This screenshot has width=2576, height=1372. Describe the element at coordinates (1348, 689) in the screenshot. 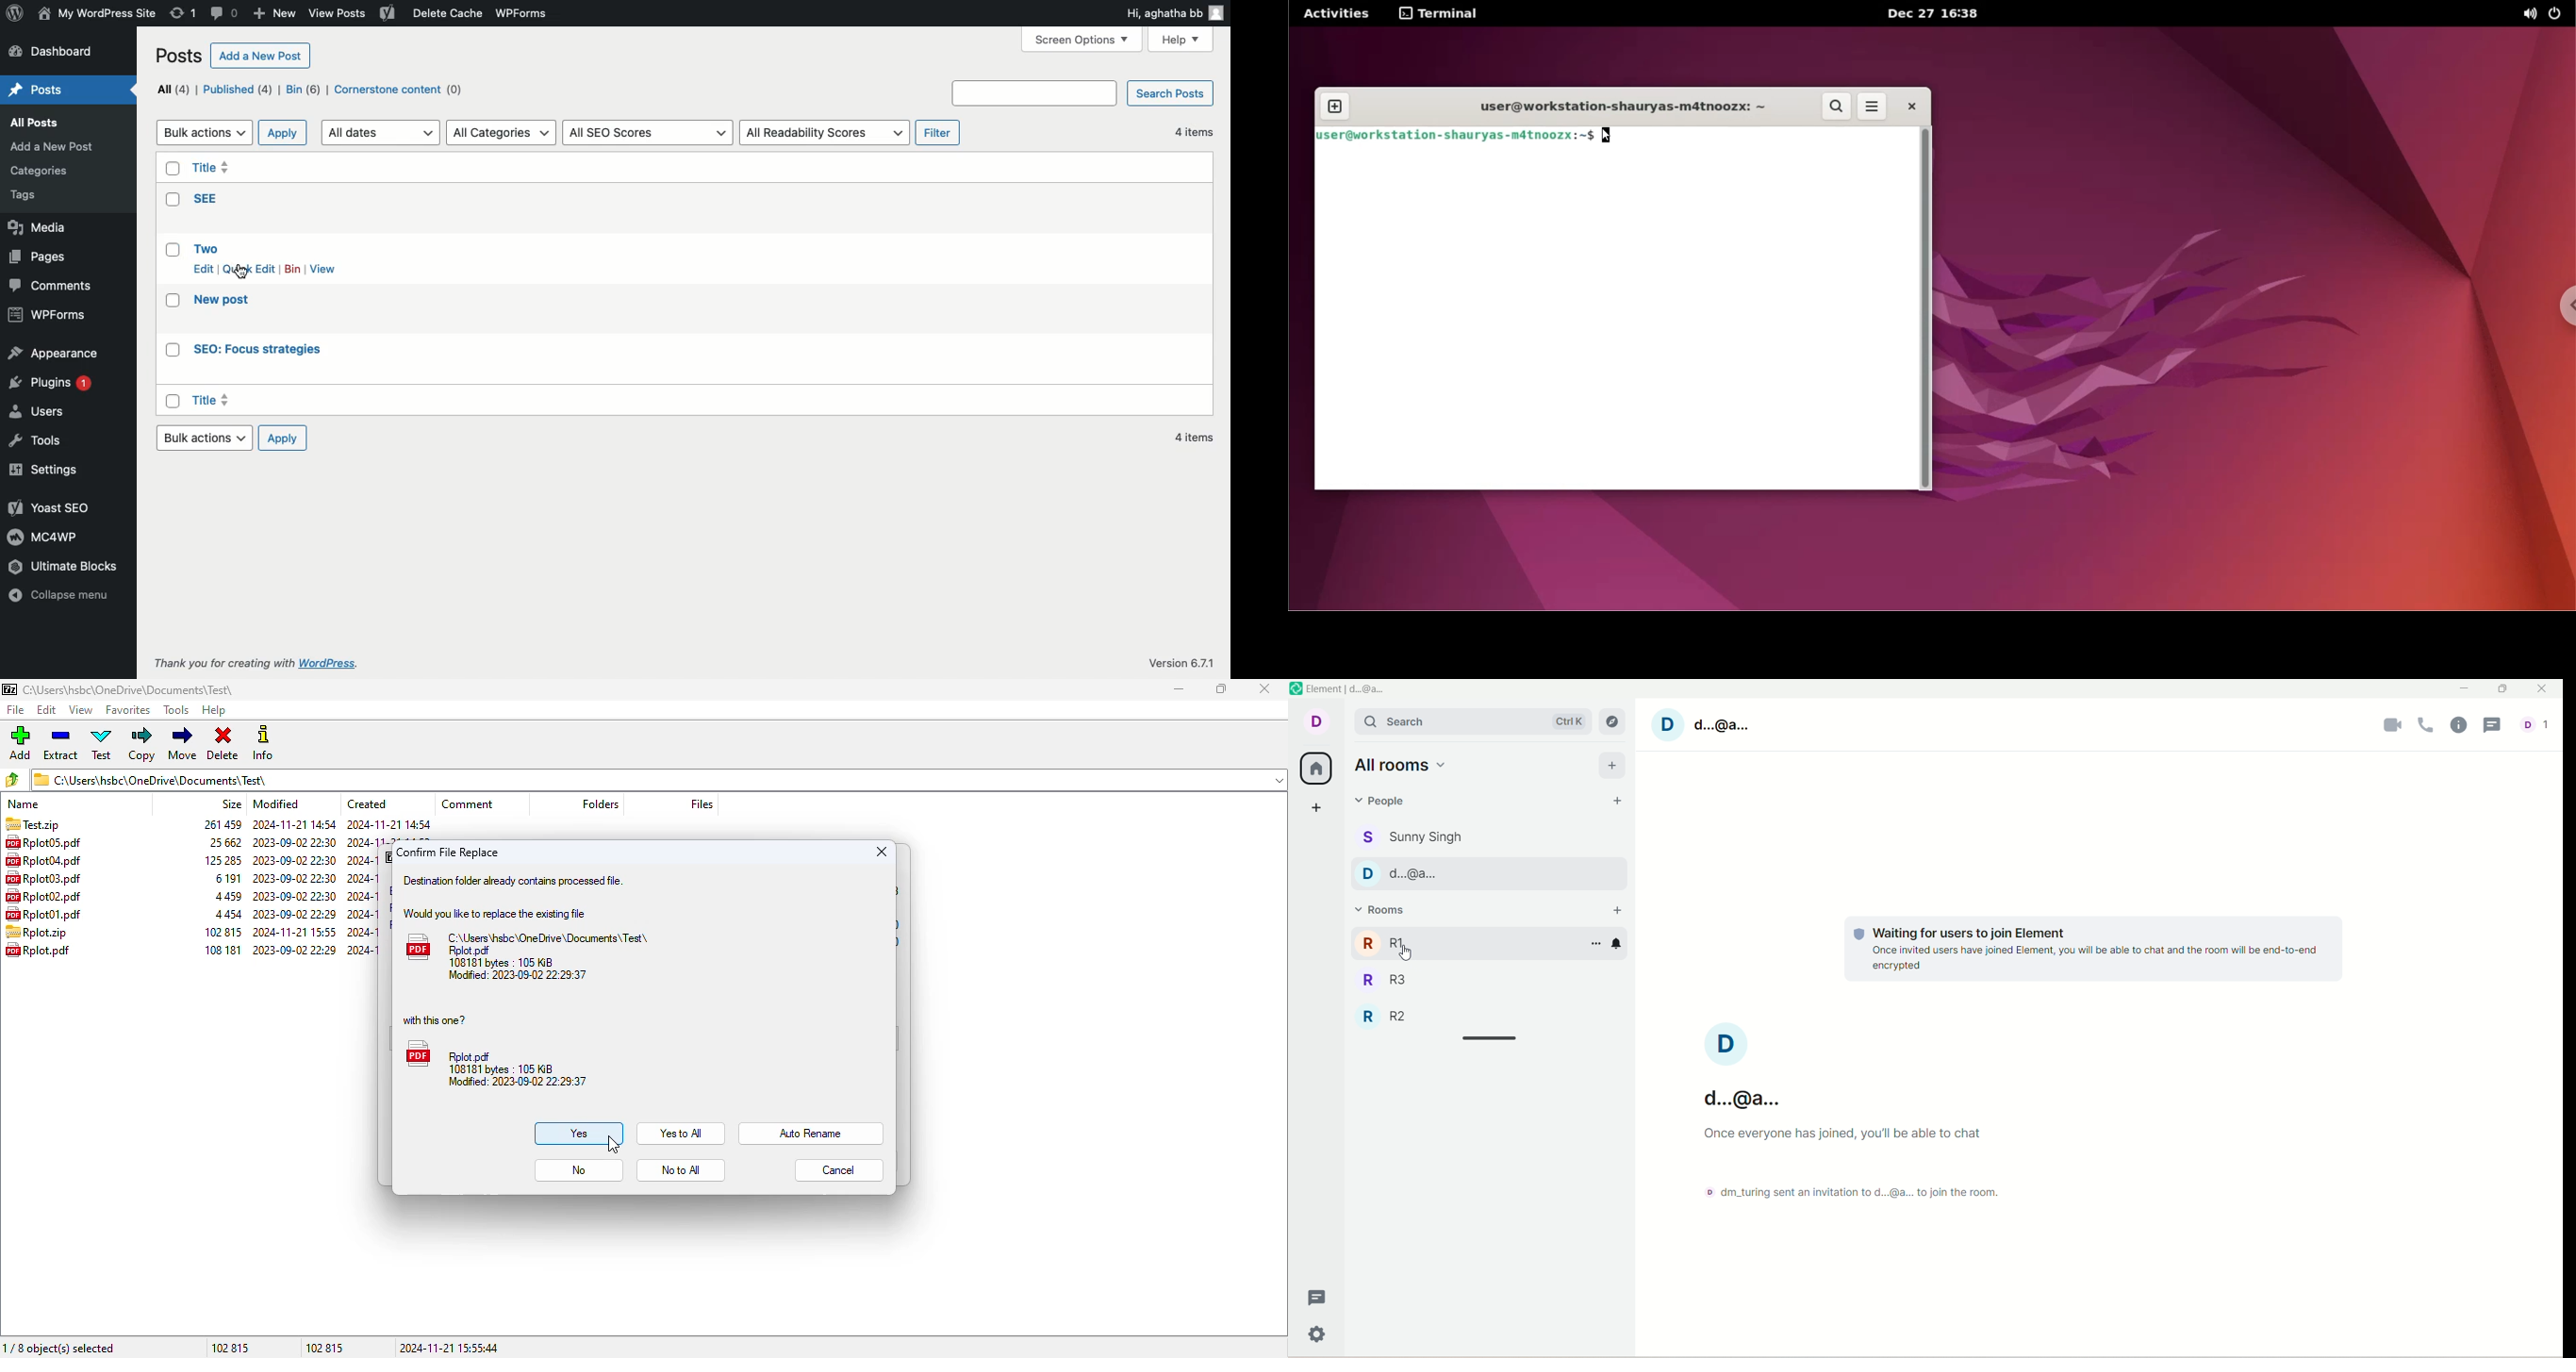

I see `element` at that location.